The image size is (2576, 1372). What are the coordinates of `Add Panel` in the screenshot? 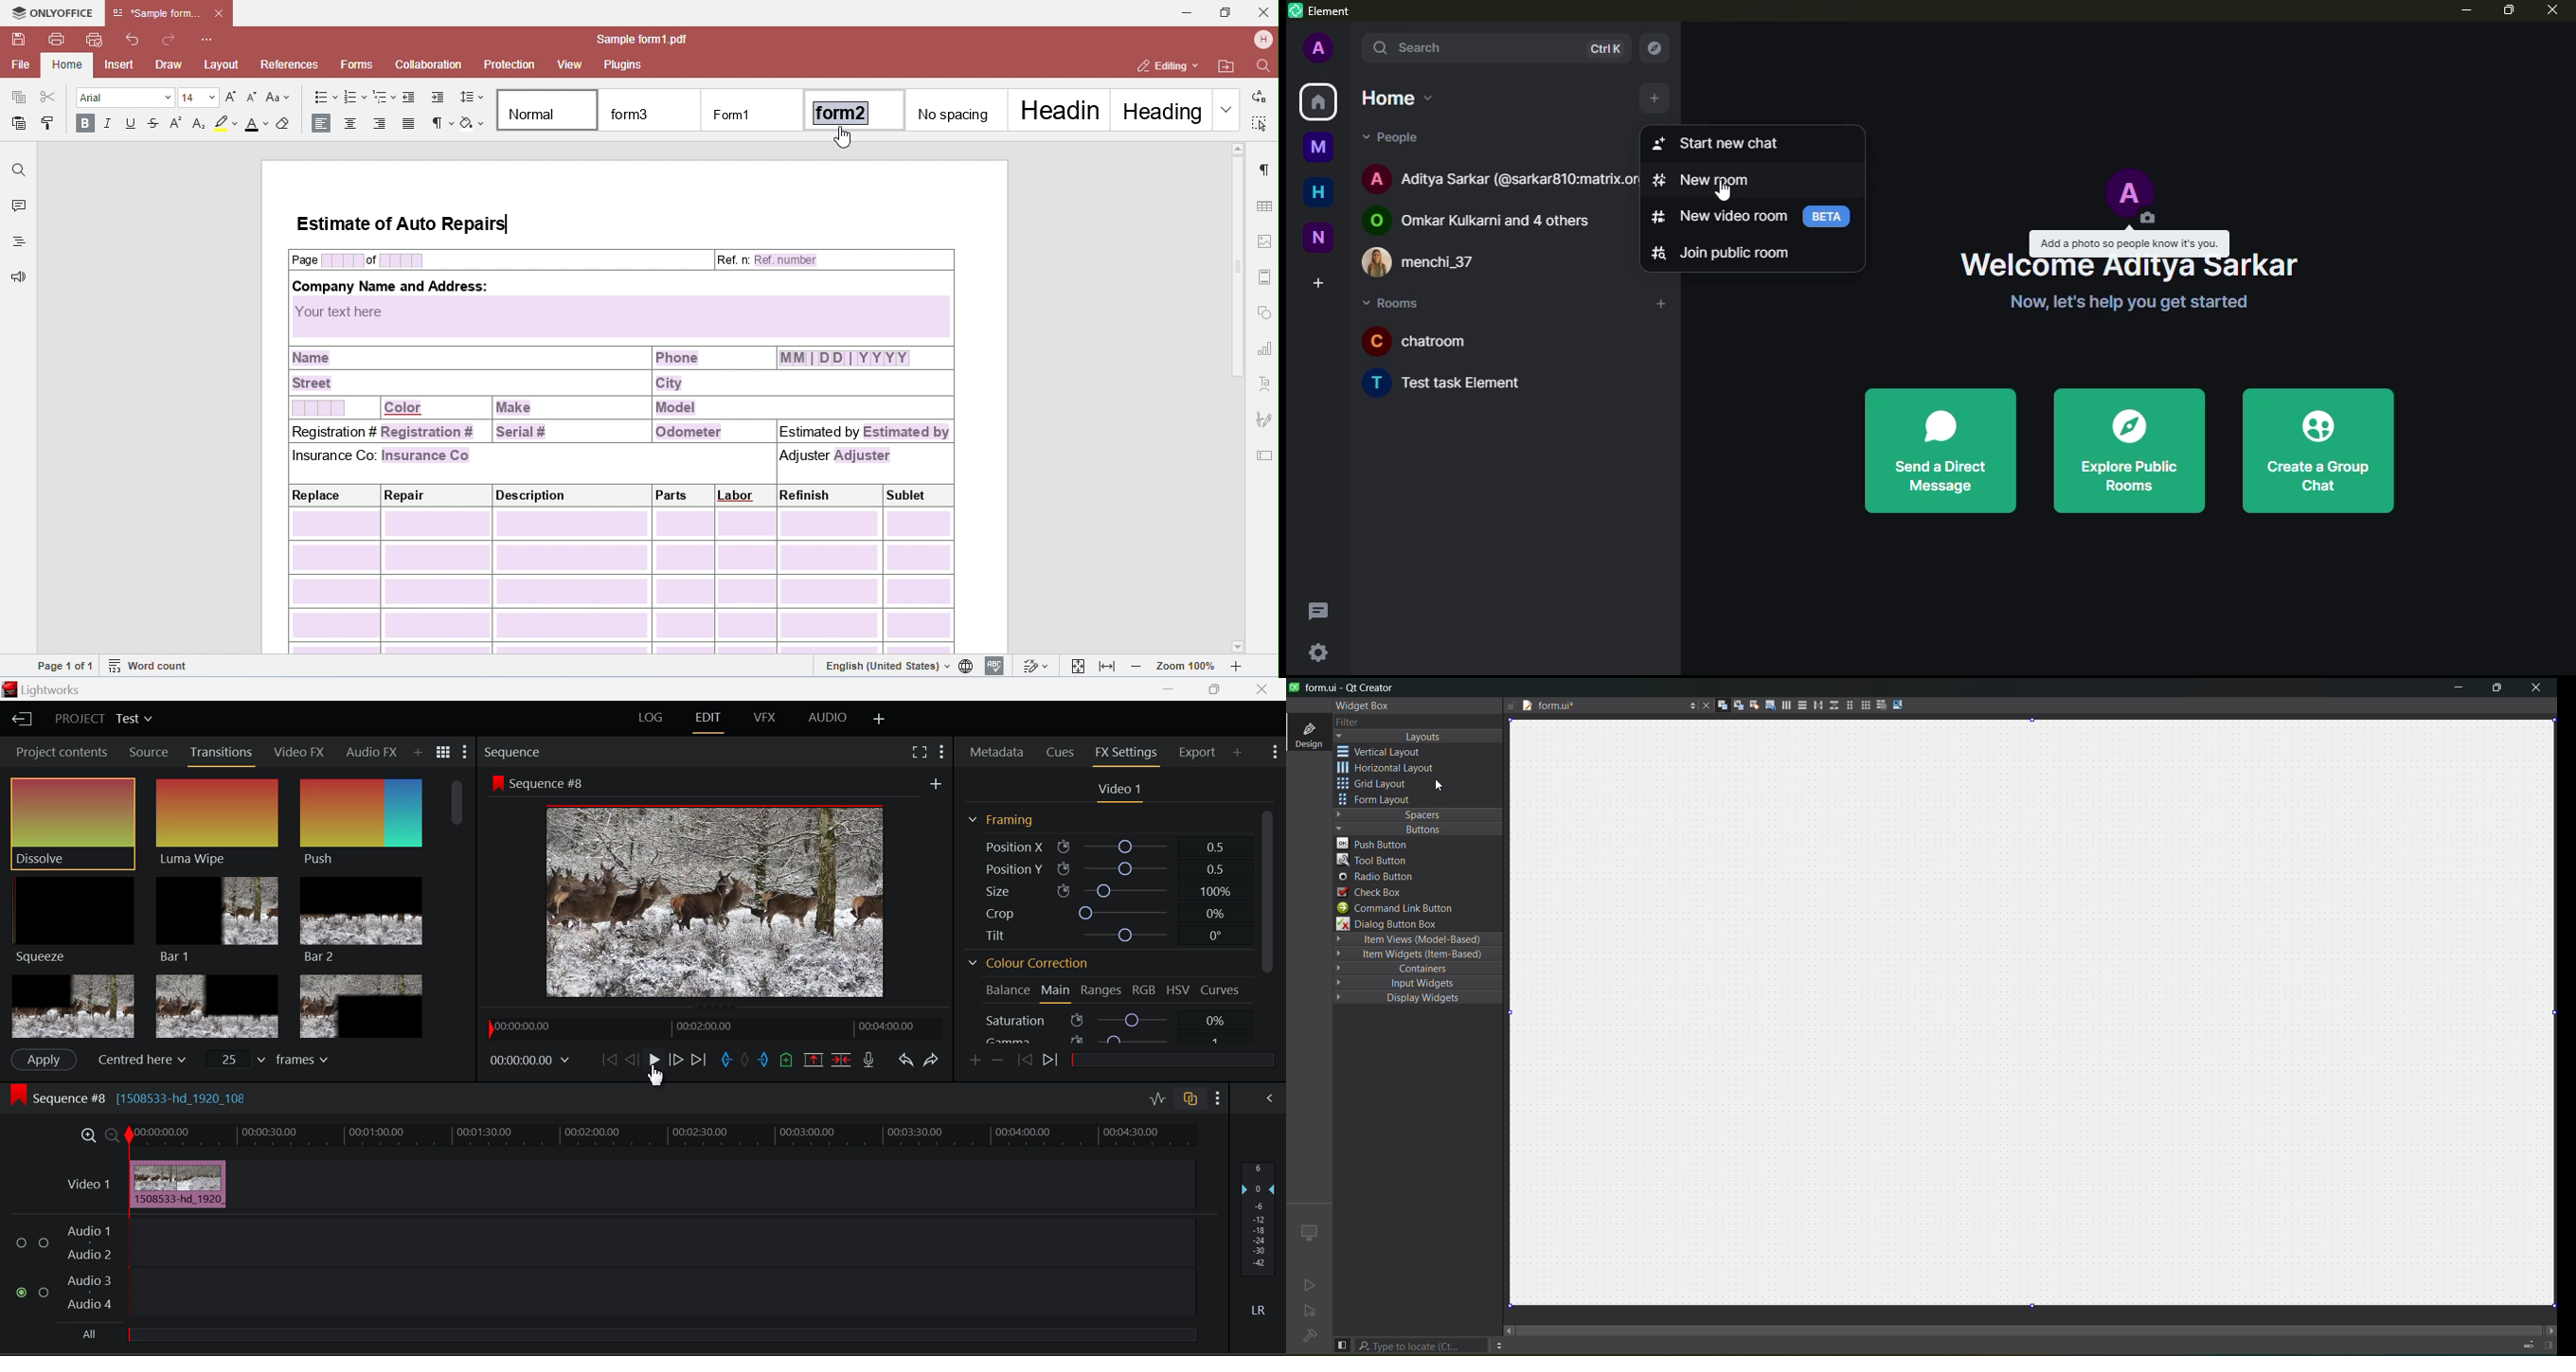 It's located at (417, 753).